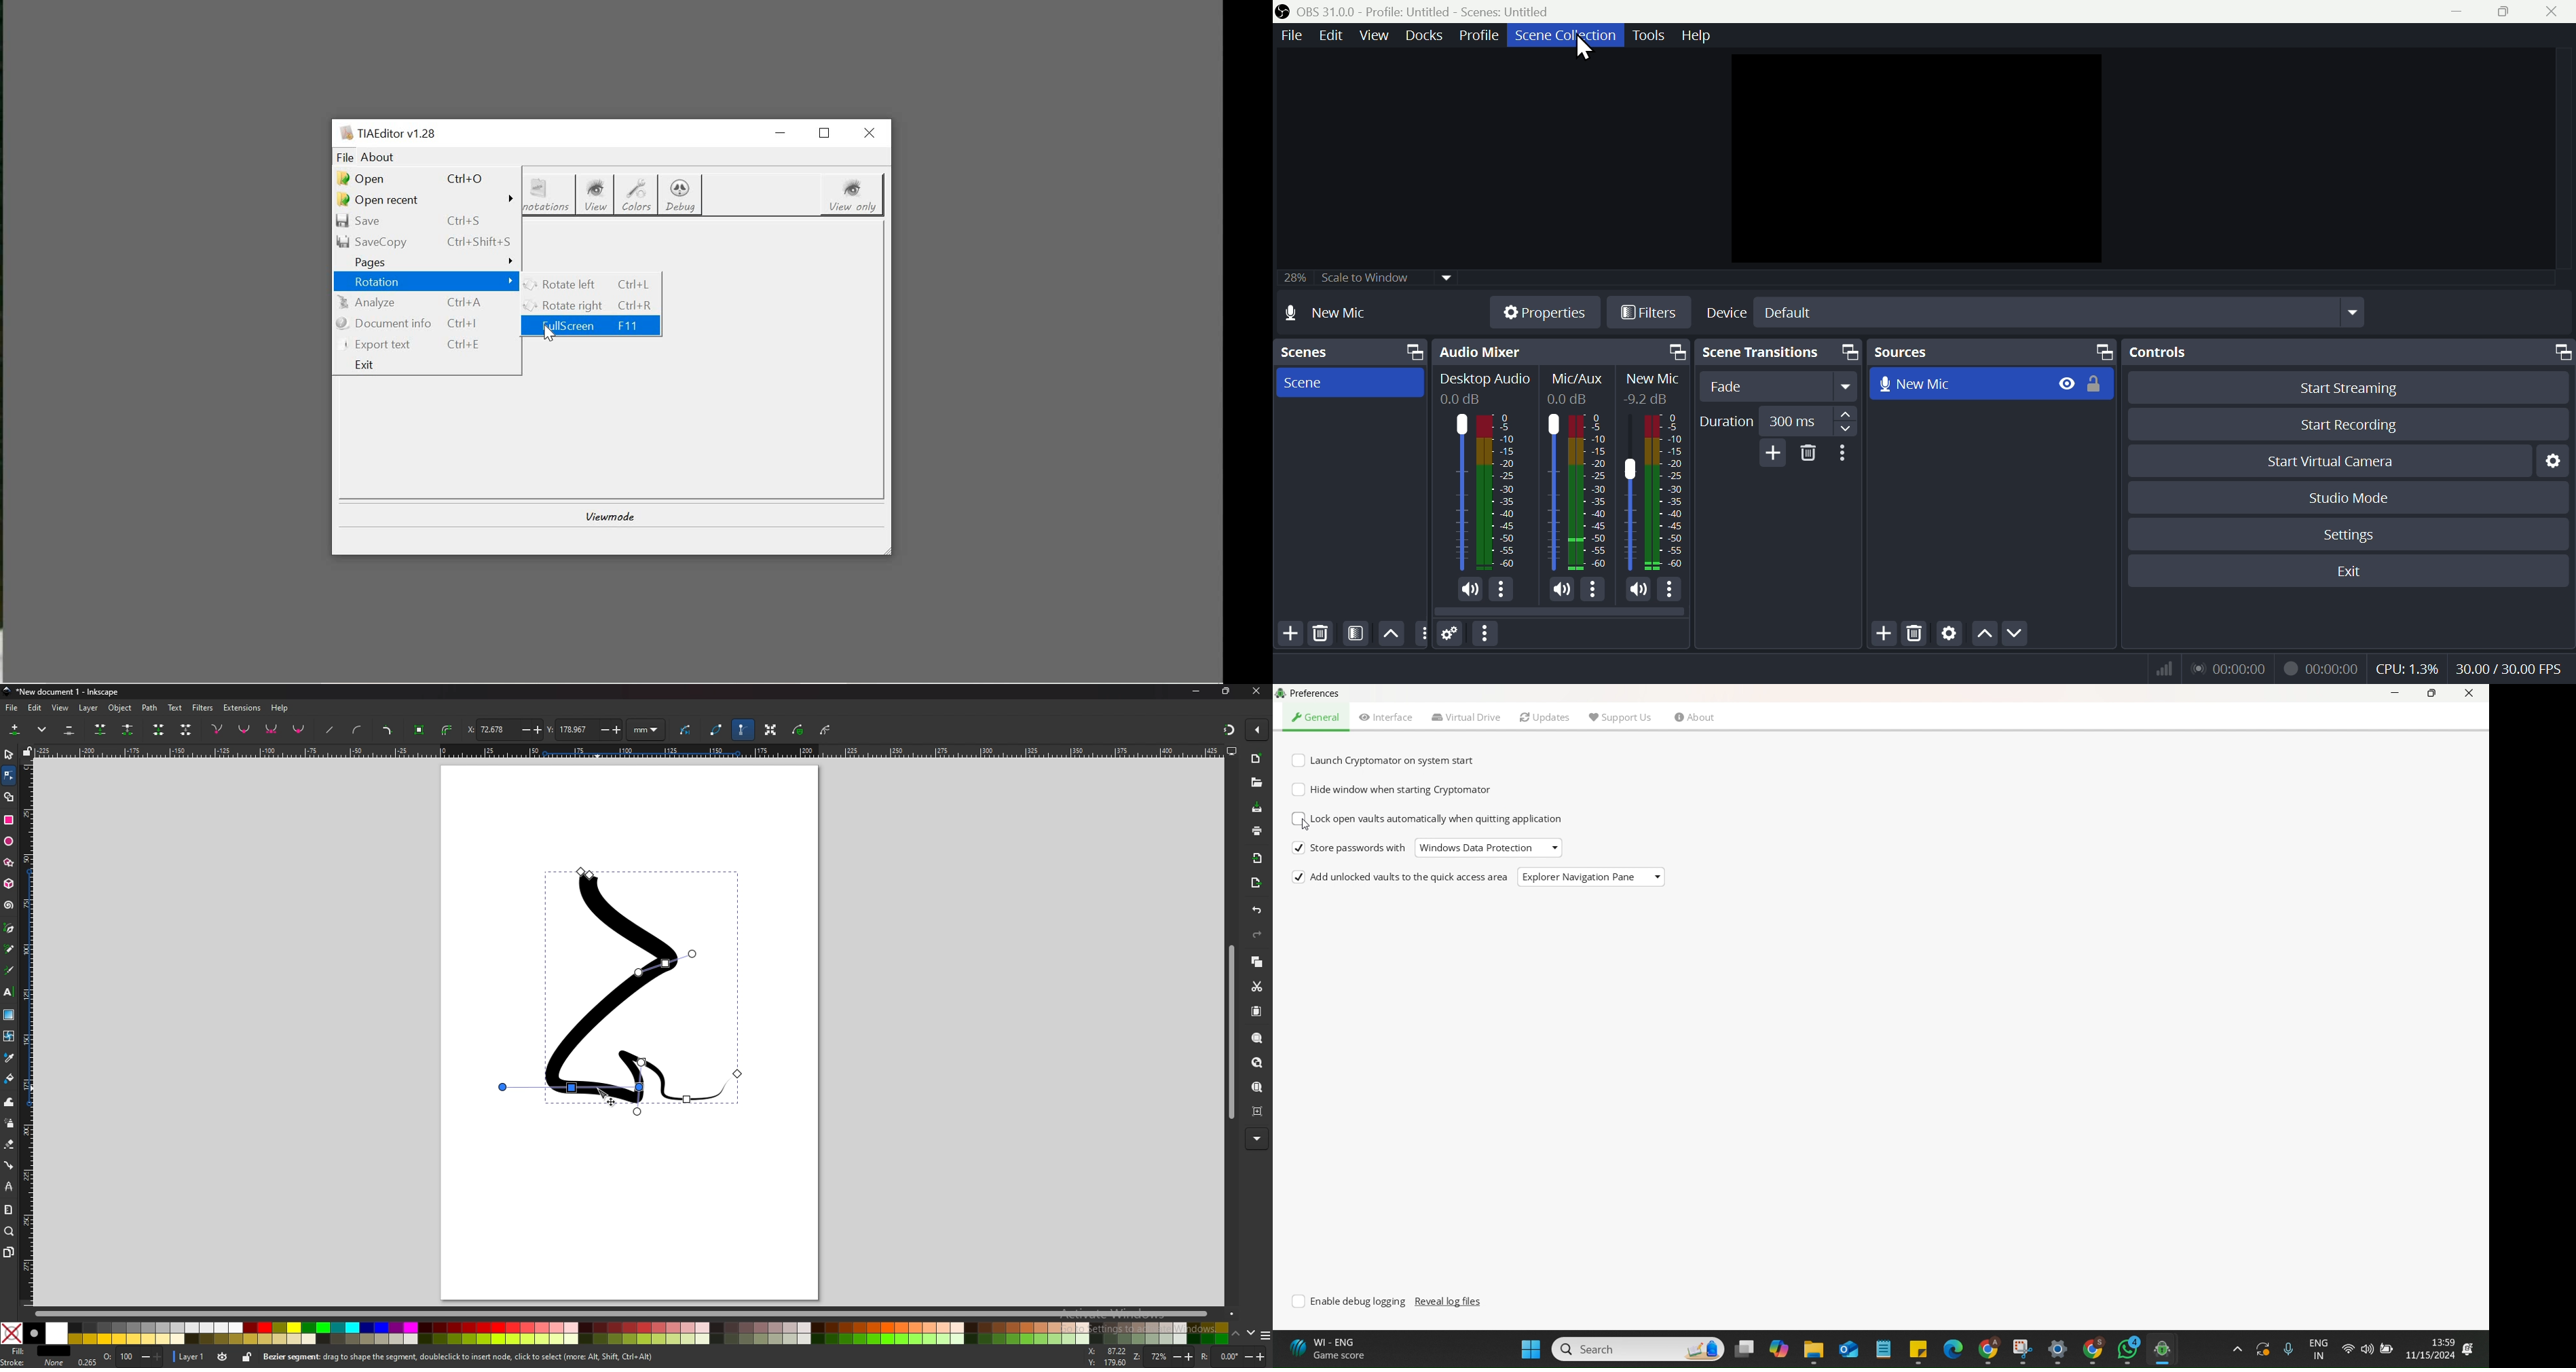  Describe the element at coordinates (1776, 1348) in the screenshot. I see `CoPilot` at that location.